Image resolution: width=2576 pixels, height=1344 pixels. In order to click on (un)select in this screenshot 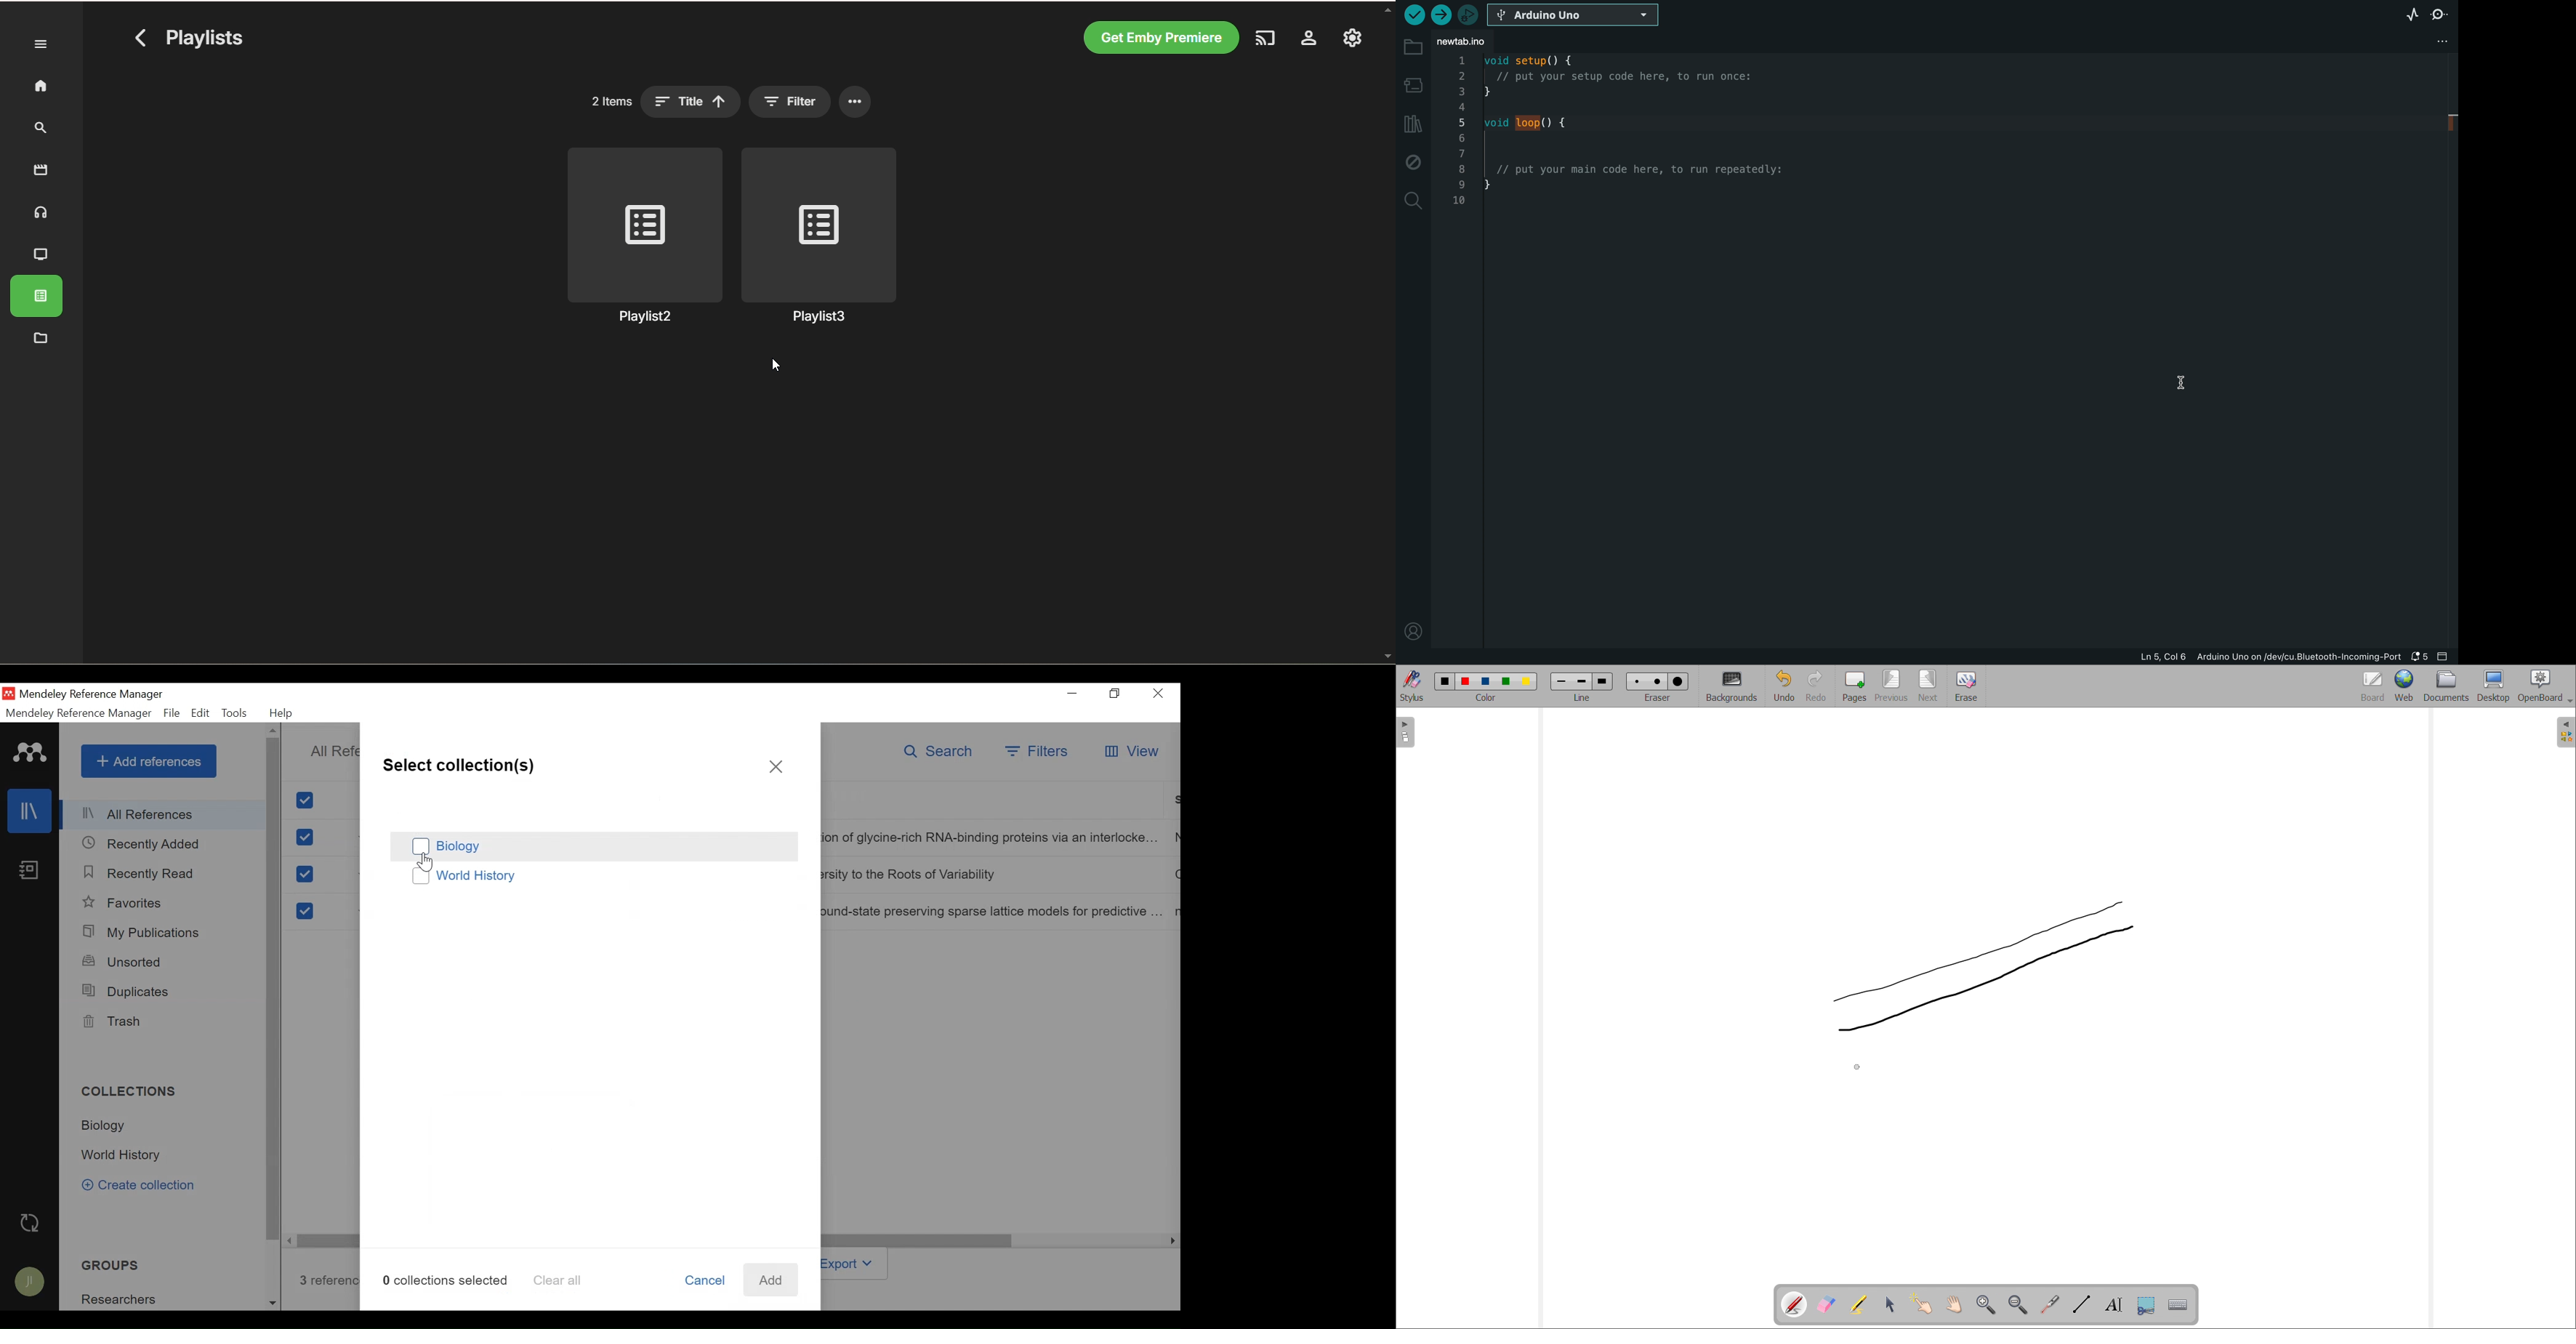, I will do `click(304, 874)`.